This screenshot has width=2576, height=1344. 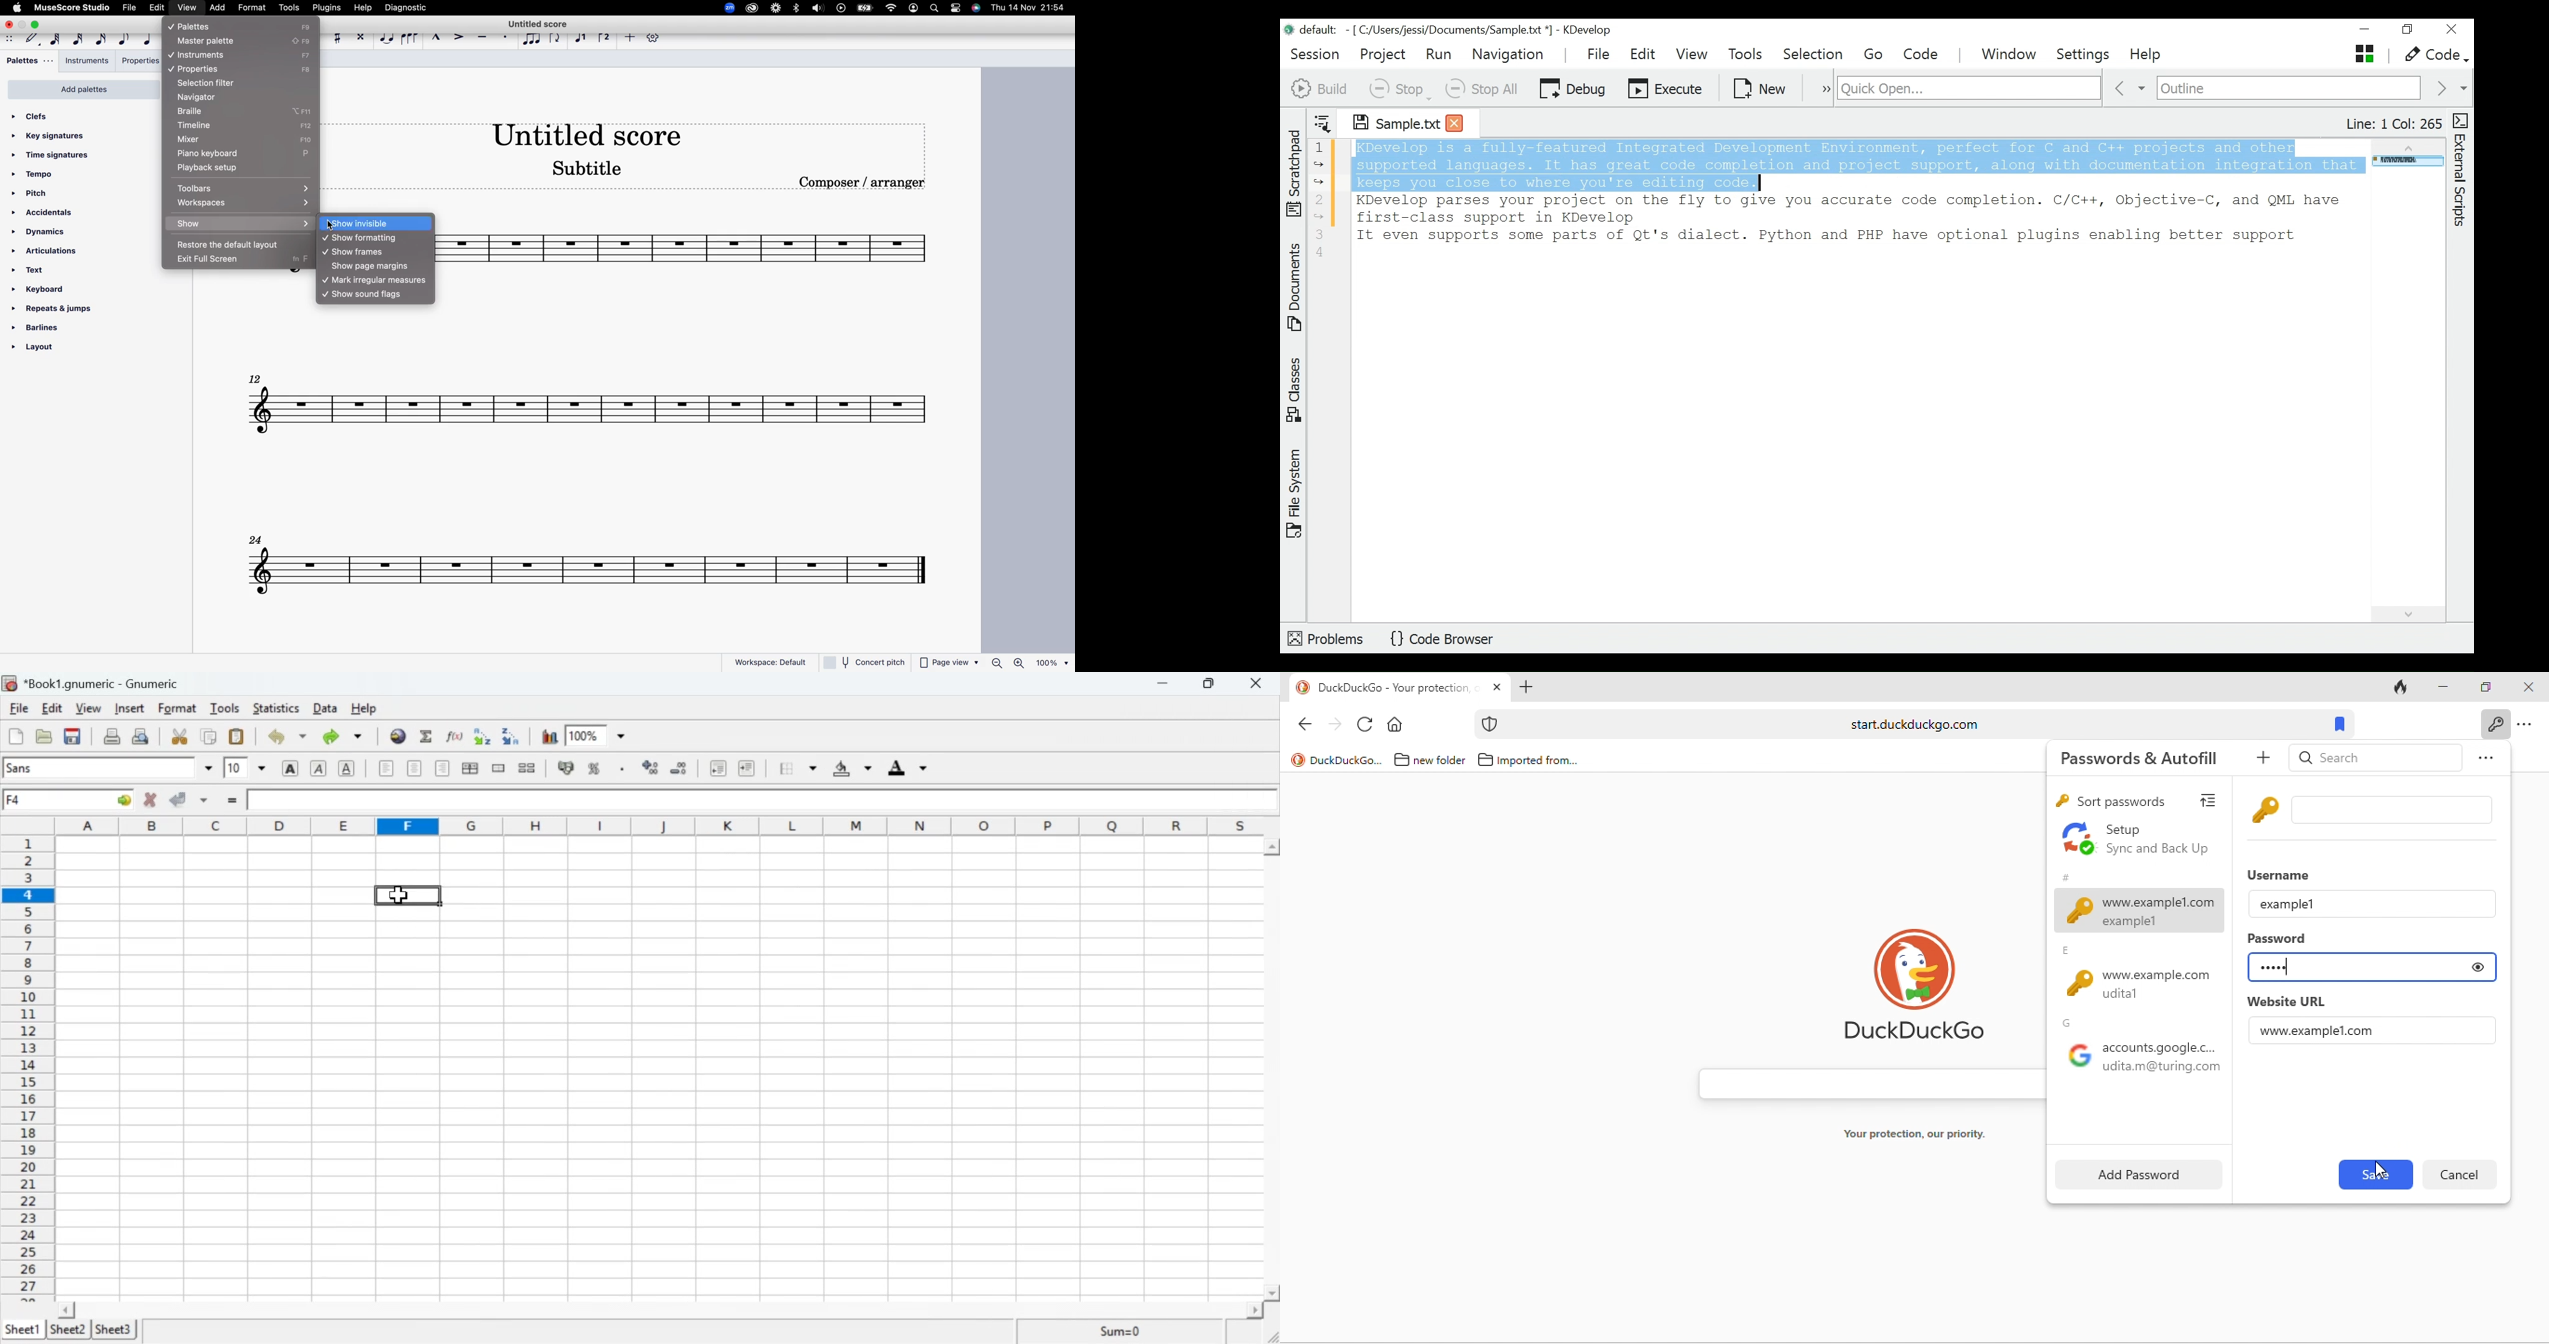 I want to click on Active cell, so click(x=71, y=801).